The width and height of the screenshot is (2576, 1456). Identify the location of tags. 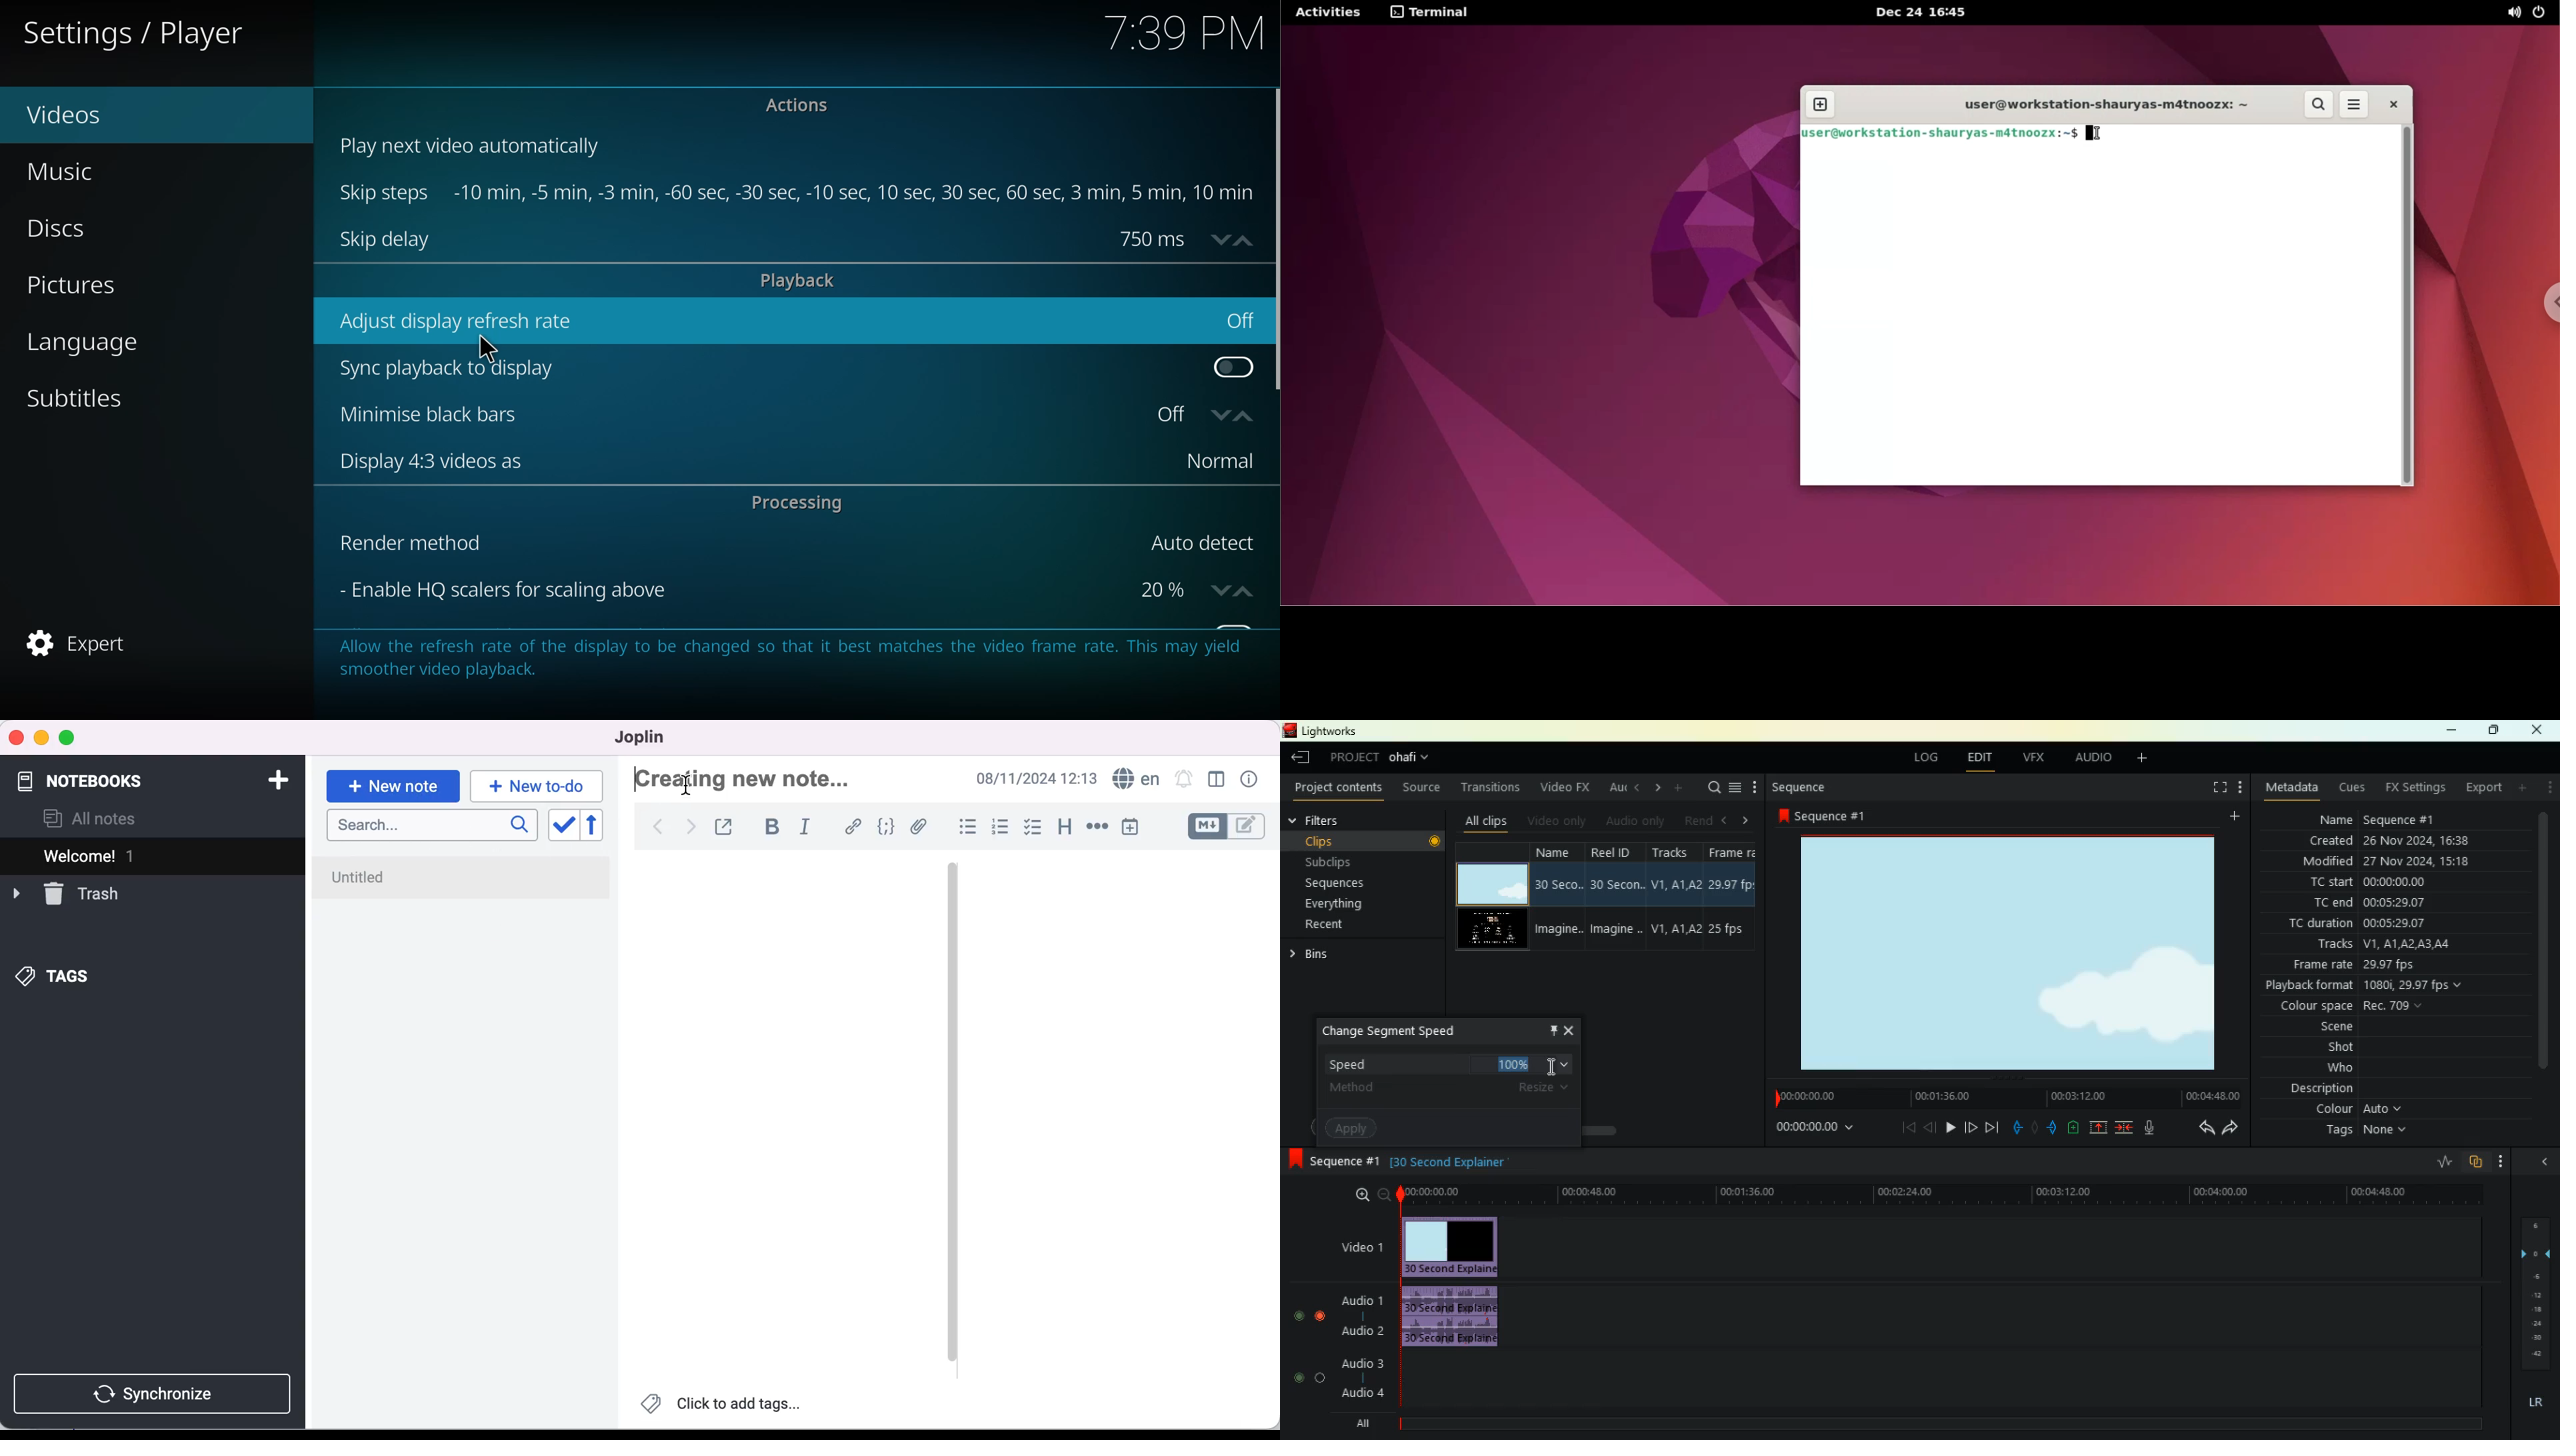
(2359, 1131).